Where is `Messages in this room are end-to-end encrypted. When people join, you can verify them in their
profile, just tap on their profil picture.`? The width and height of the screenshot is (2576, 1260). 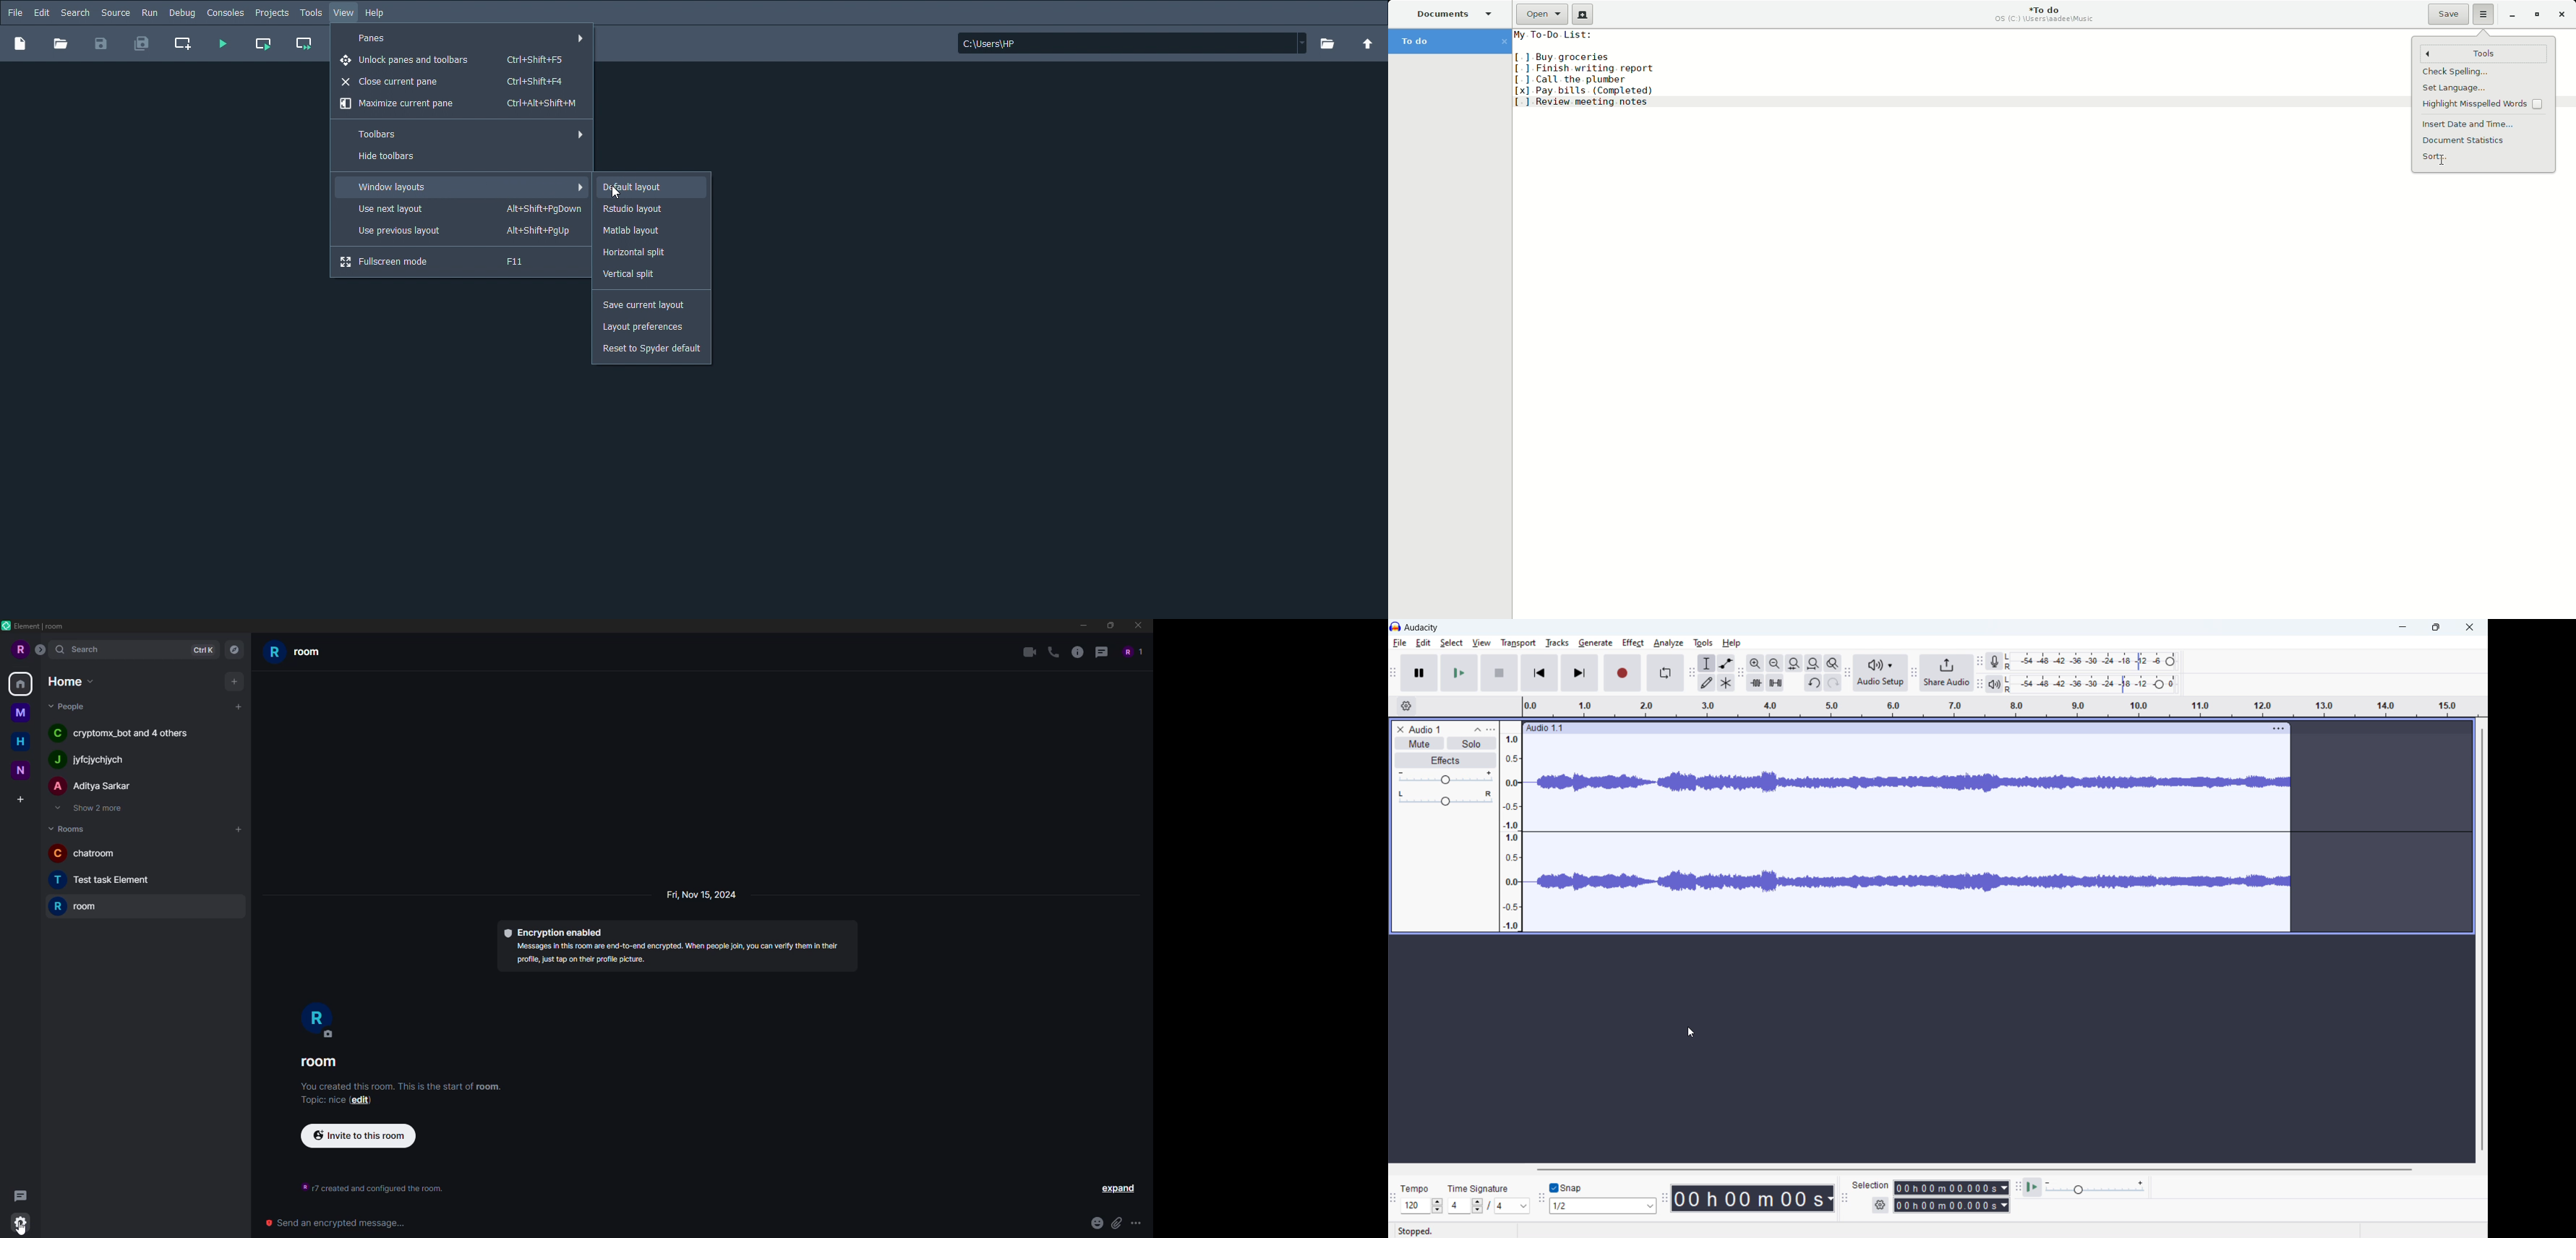 Messages in this room are end-to-end encrypted. When people join, you can verify them in their
profile, just tap on their profil picture. is located at coordinates (677, 955).